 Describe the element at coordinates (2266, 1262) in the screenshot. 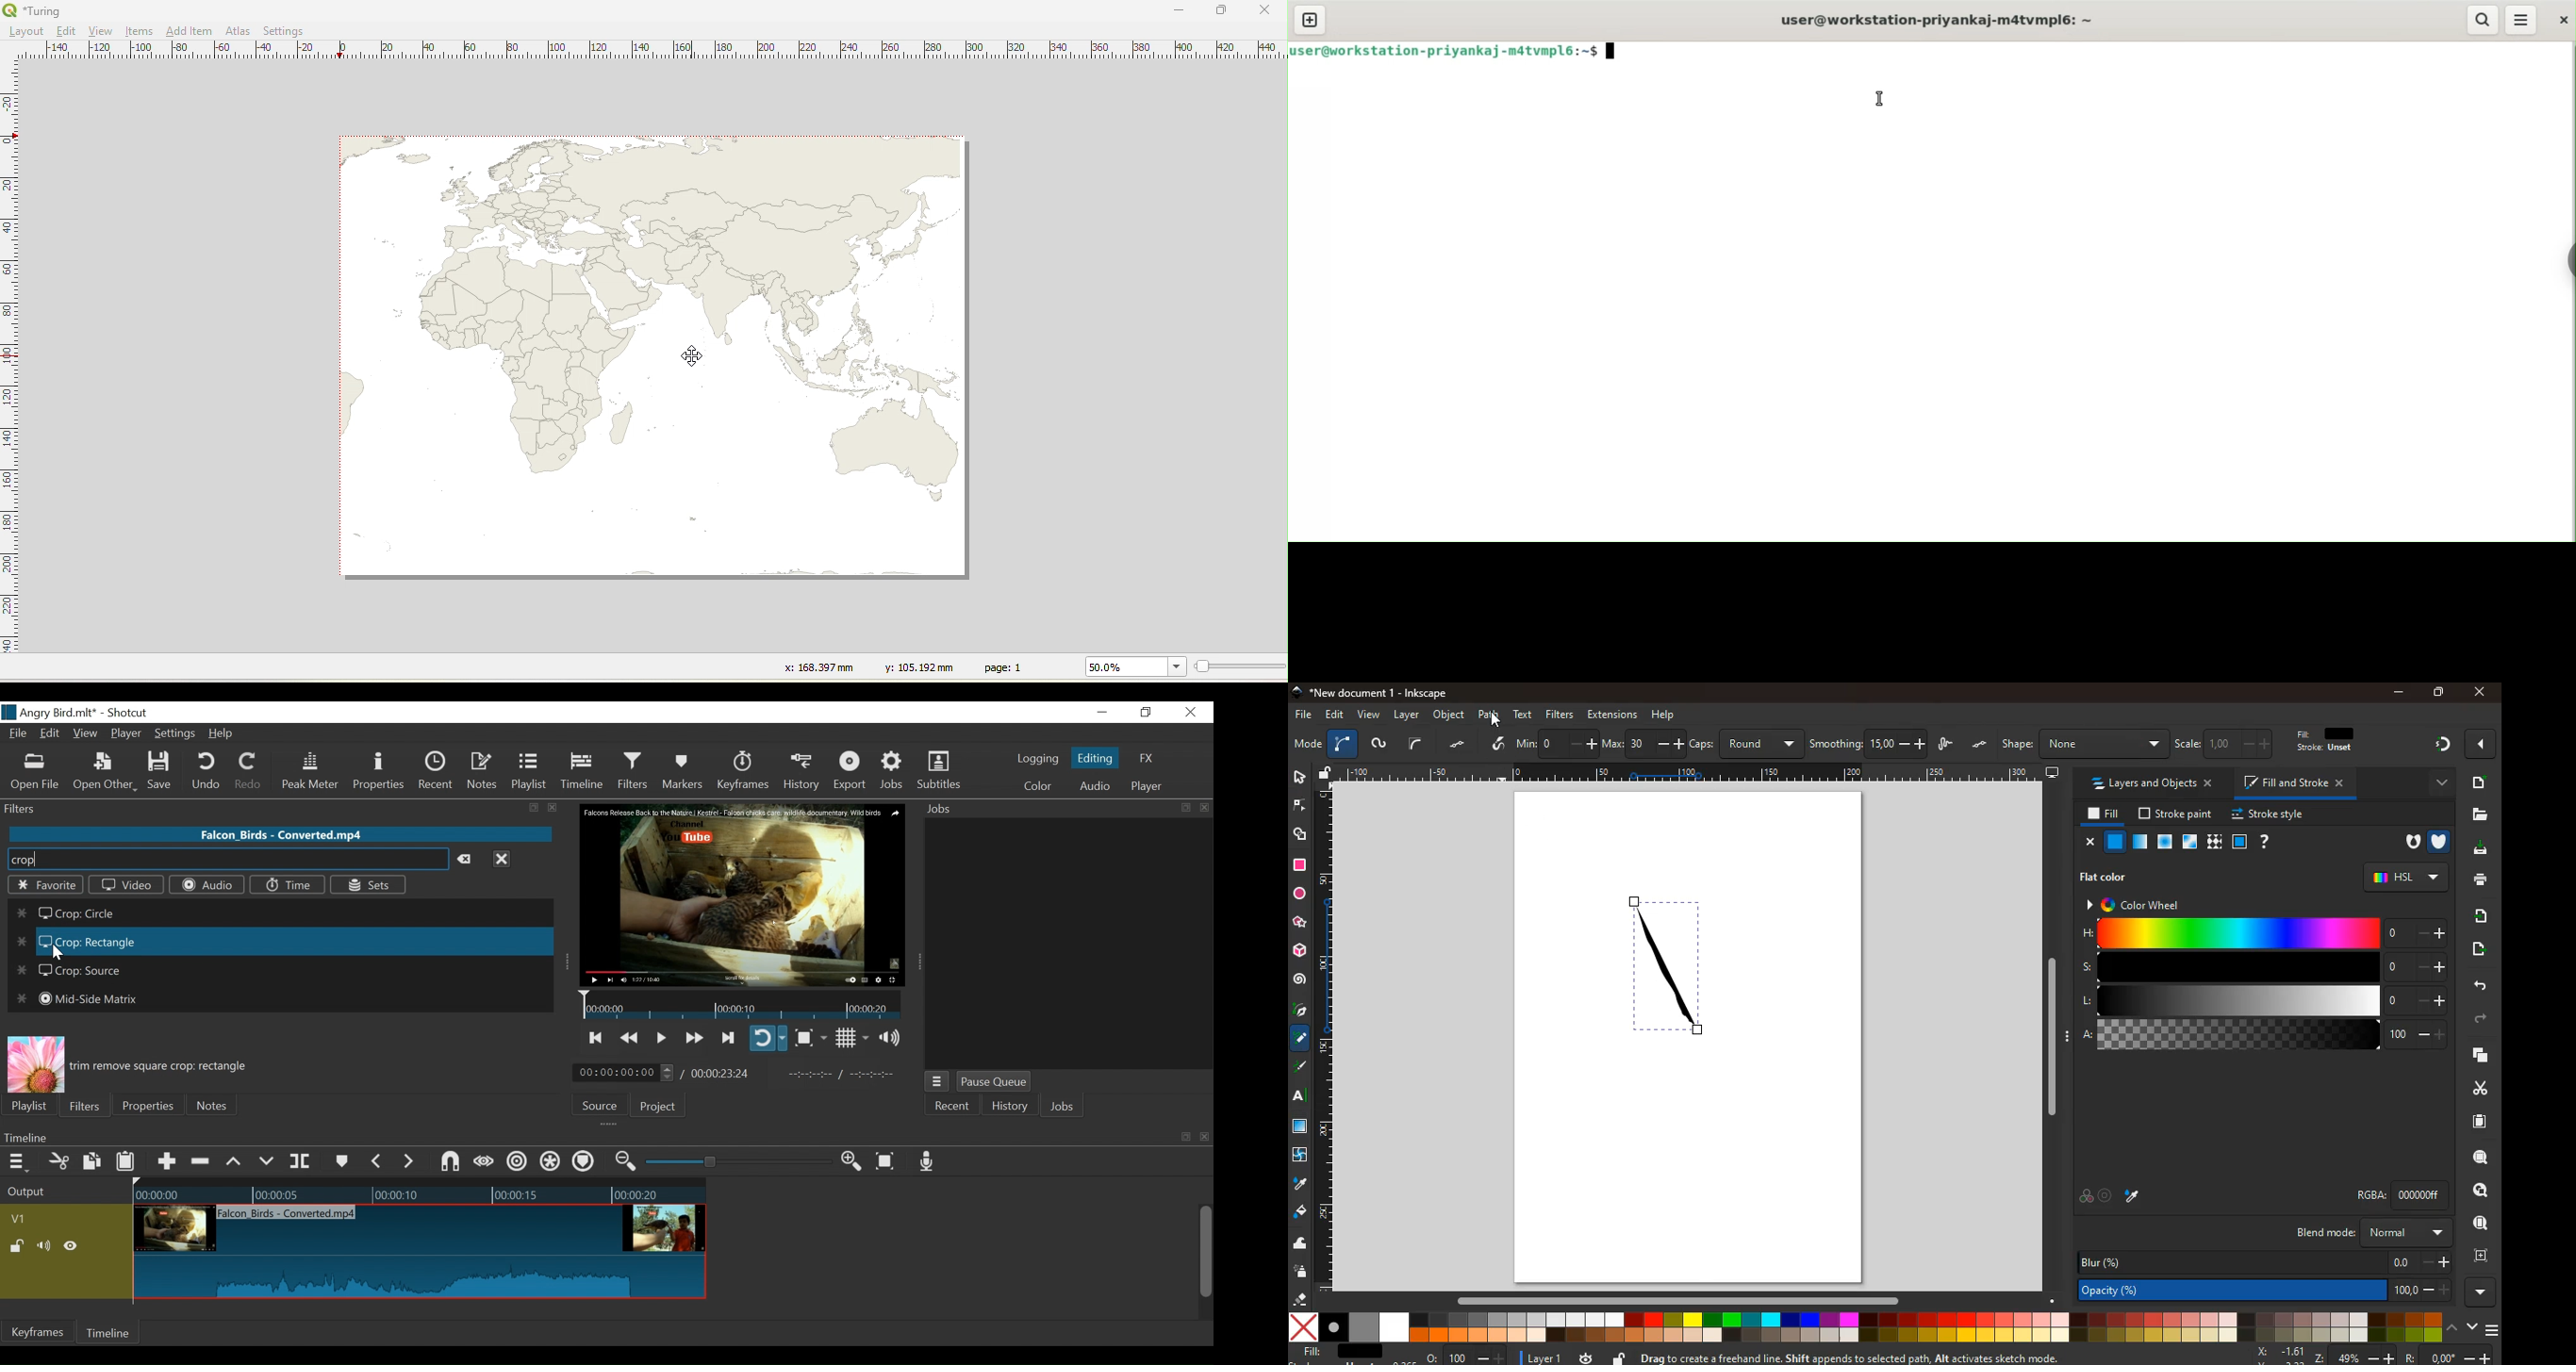

I see `blur` at that location.